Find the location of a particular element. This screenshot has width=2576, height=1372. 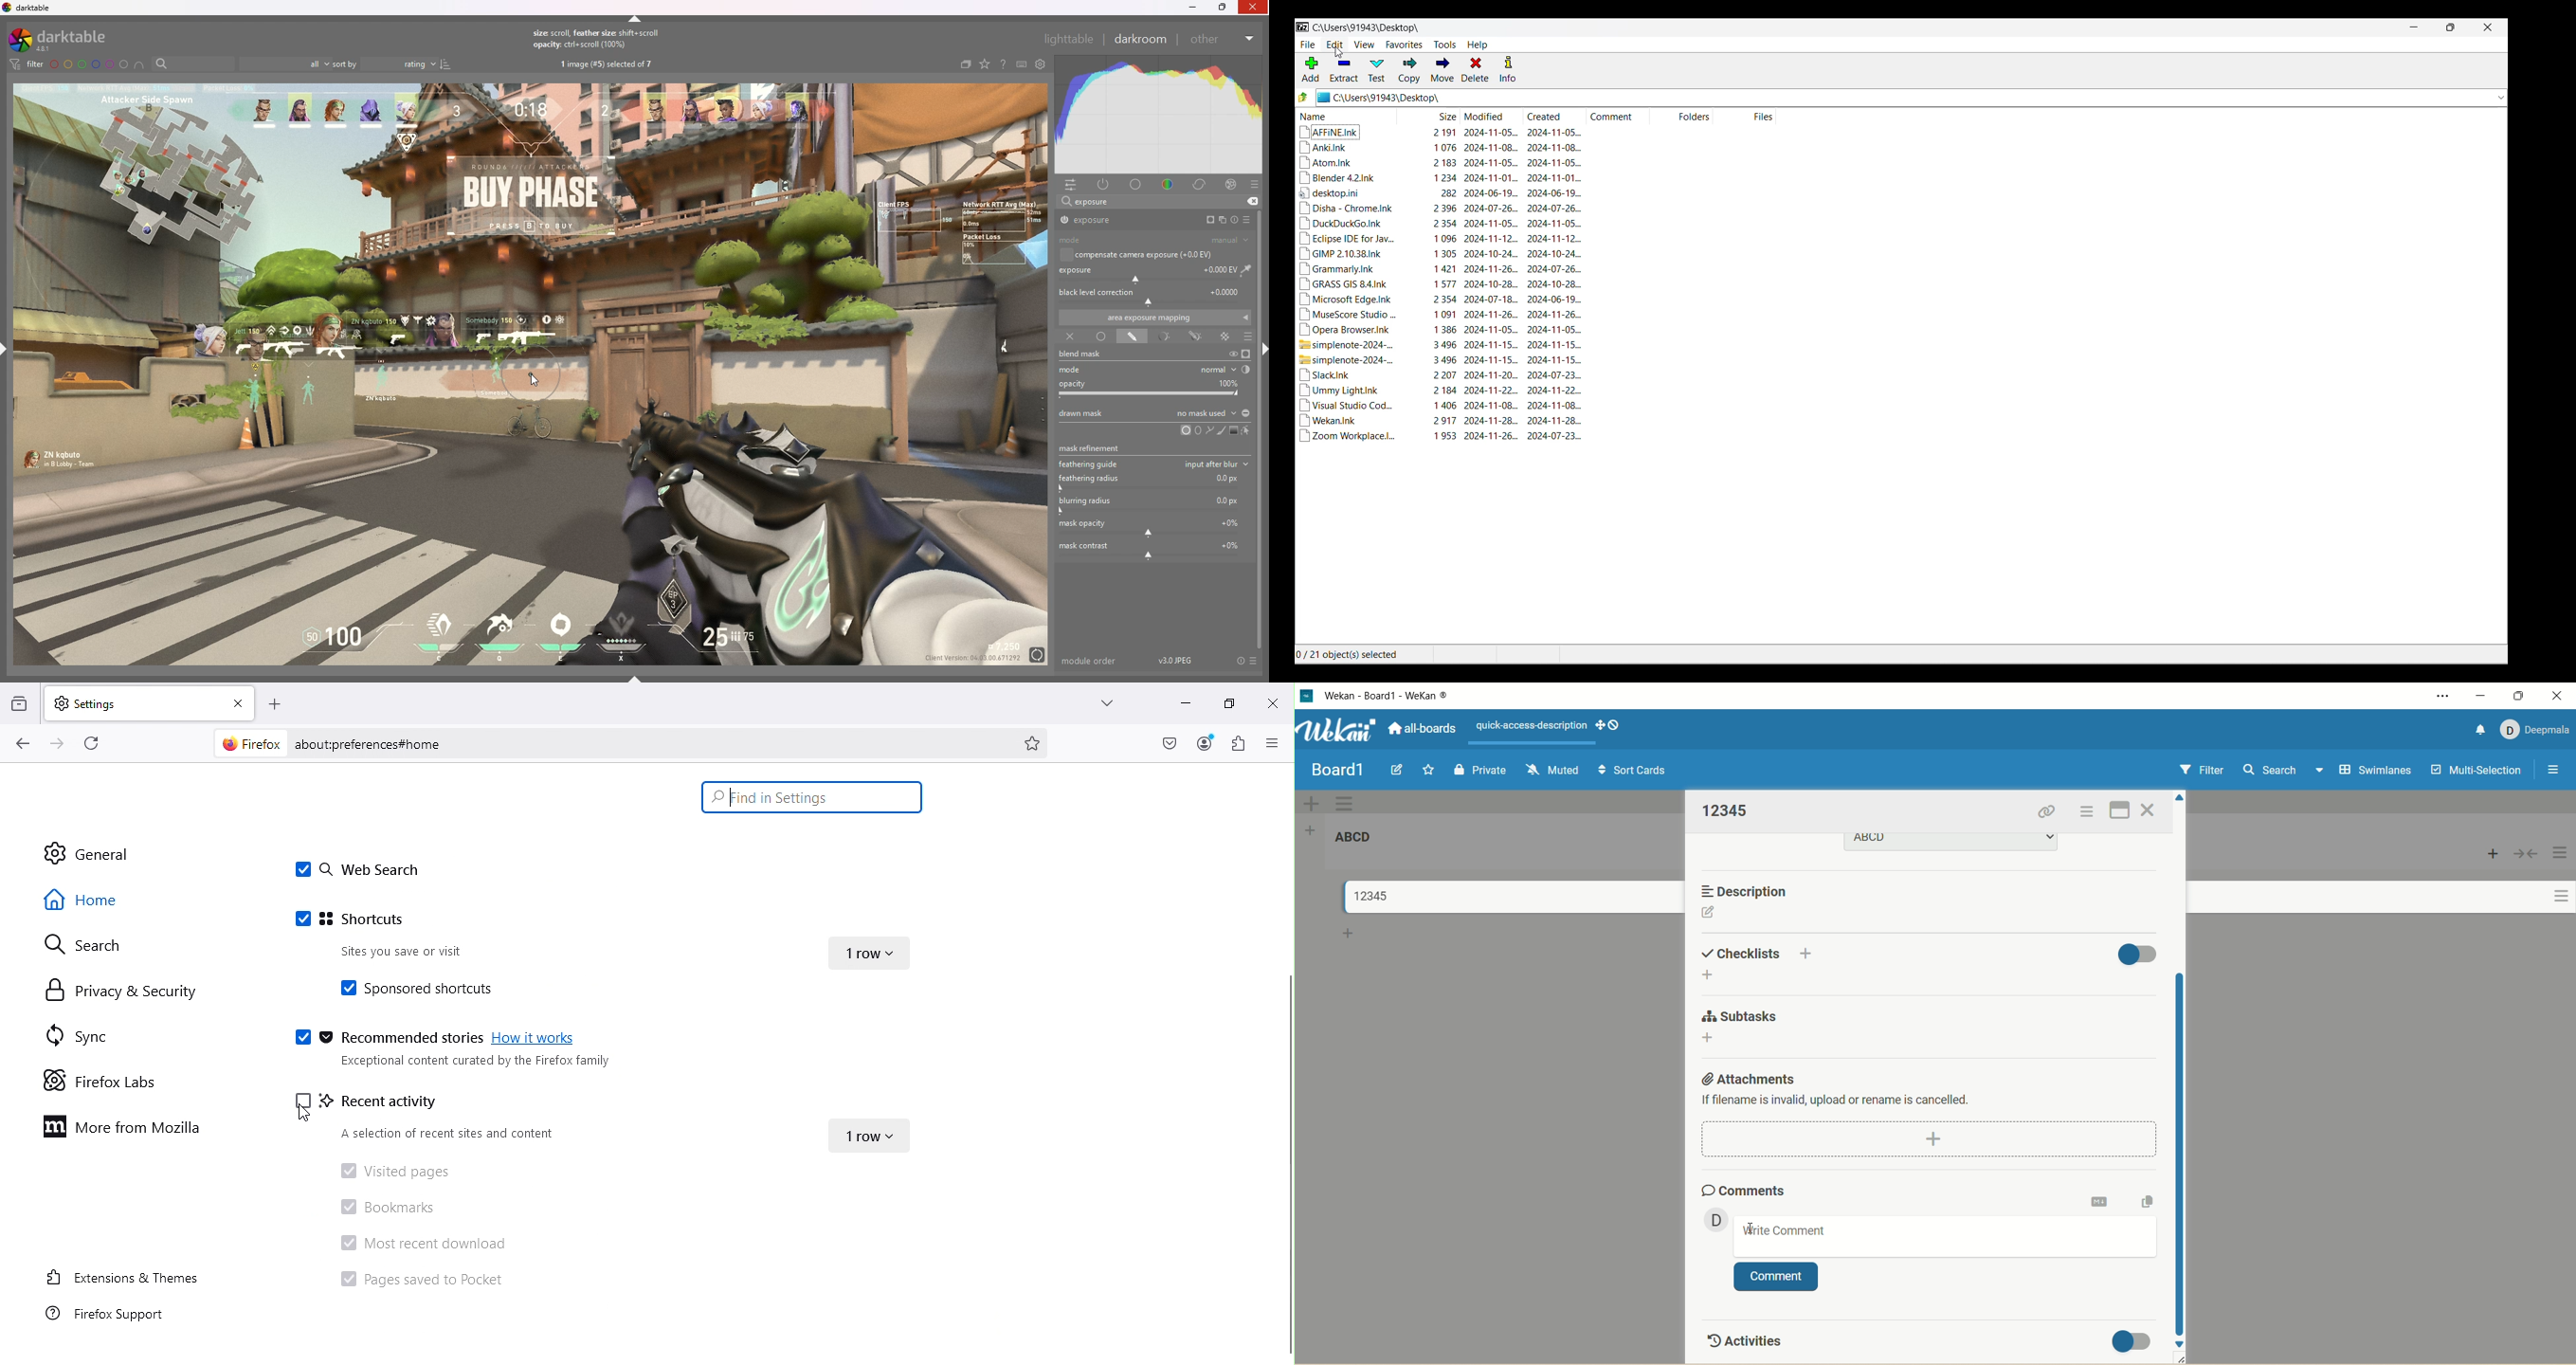

firefox logo is located at coordinates (252, 744).